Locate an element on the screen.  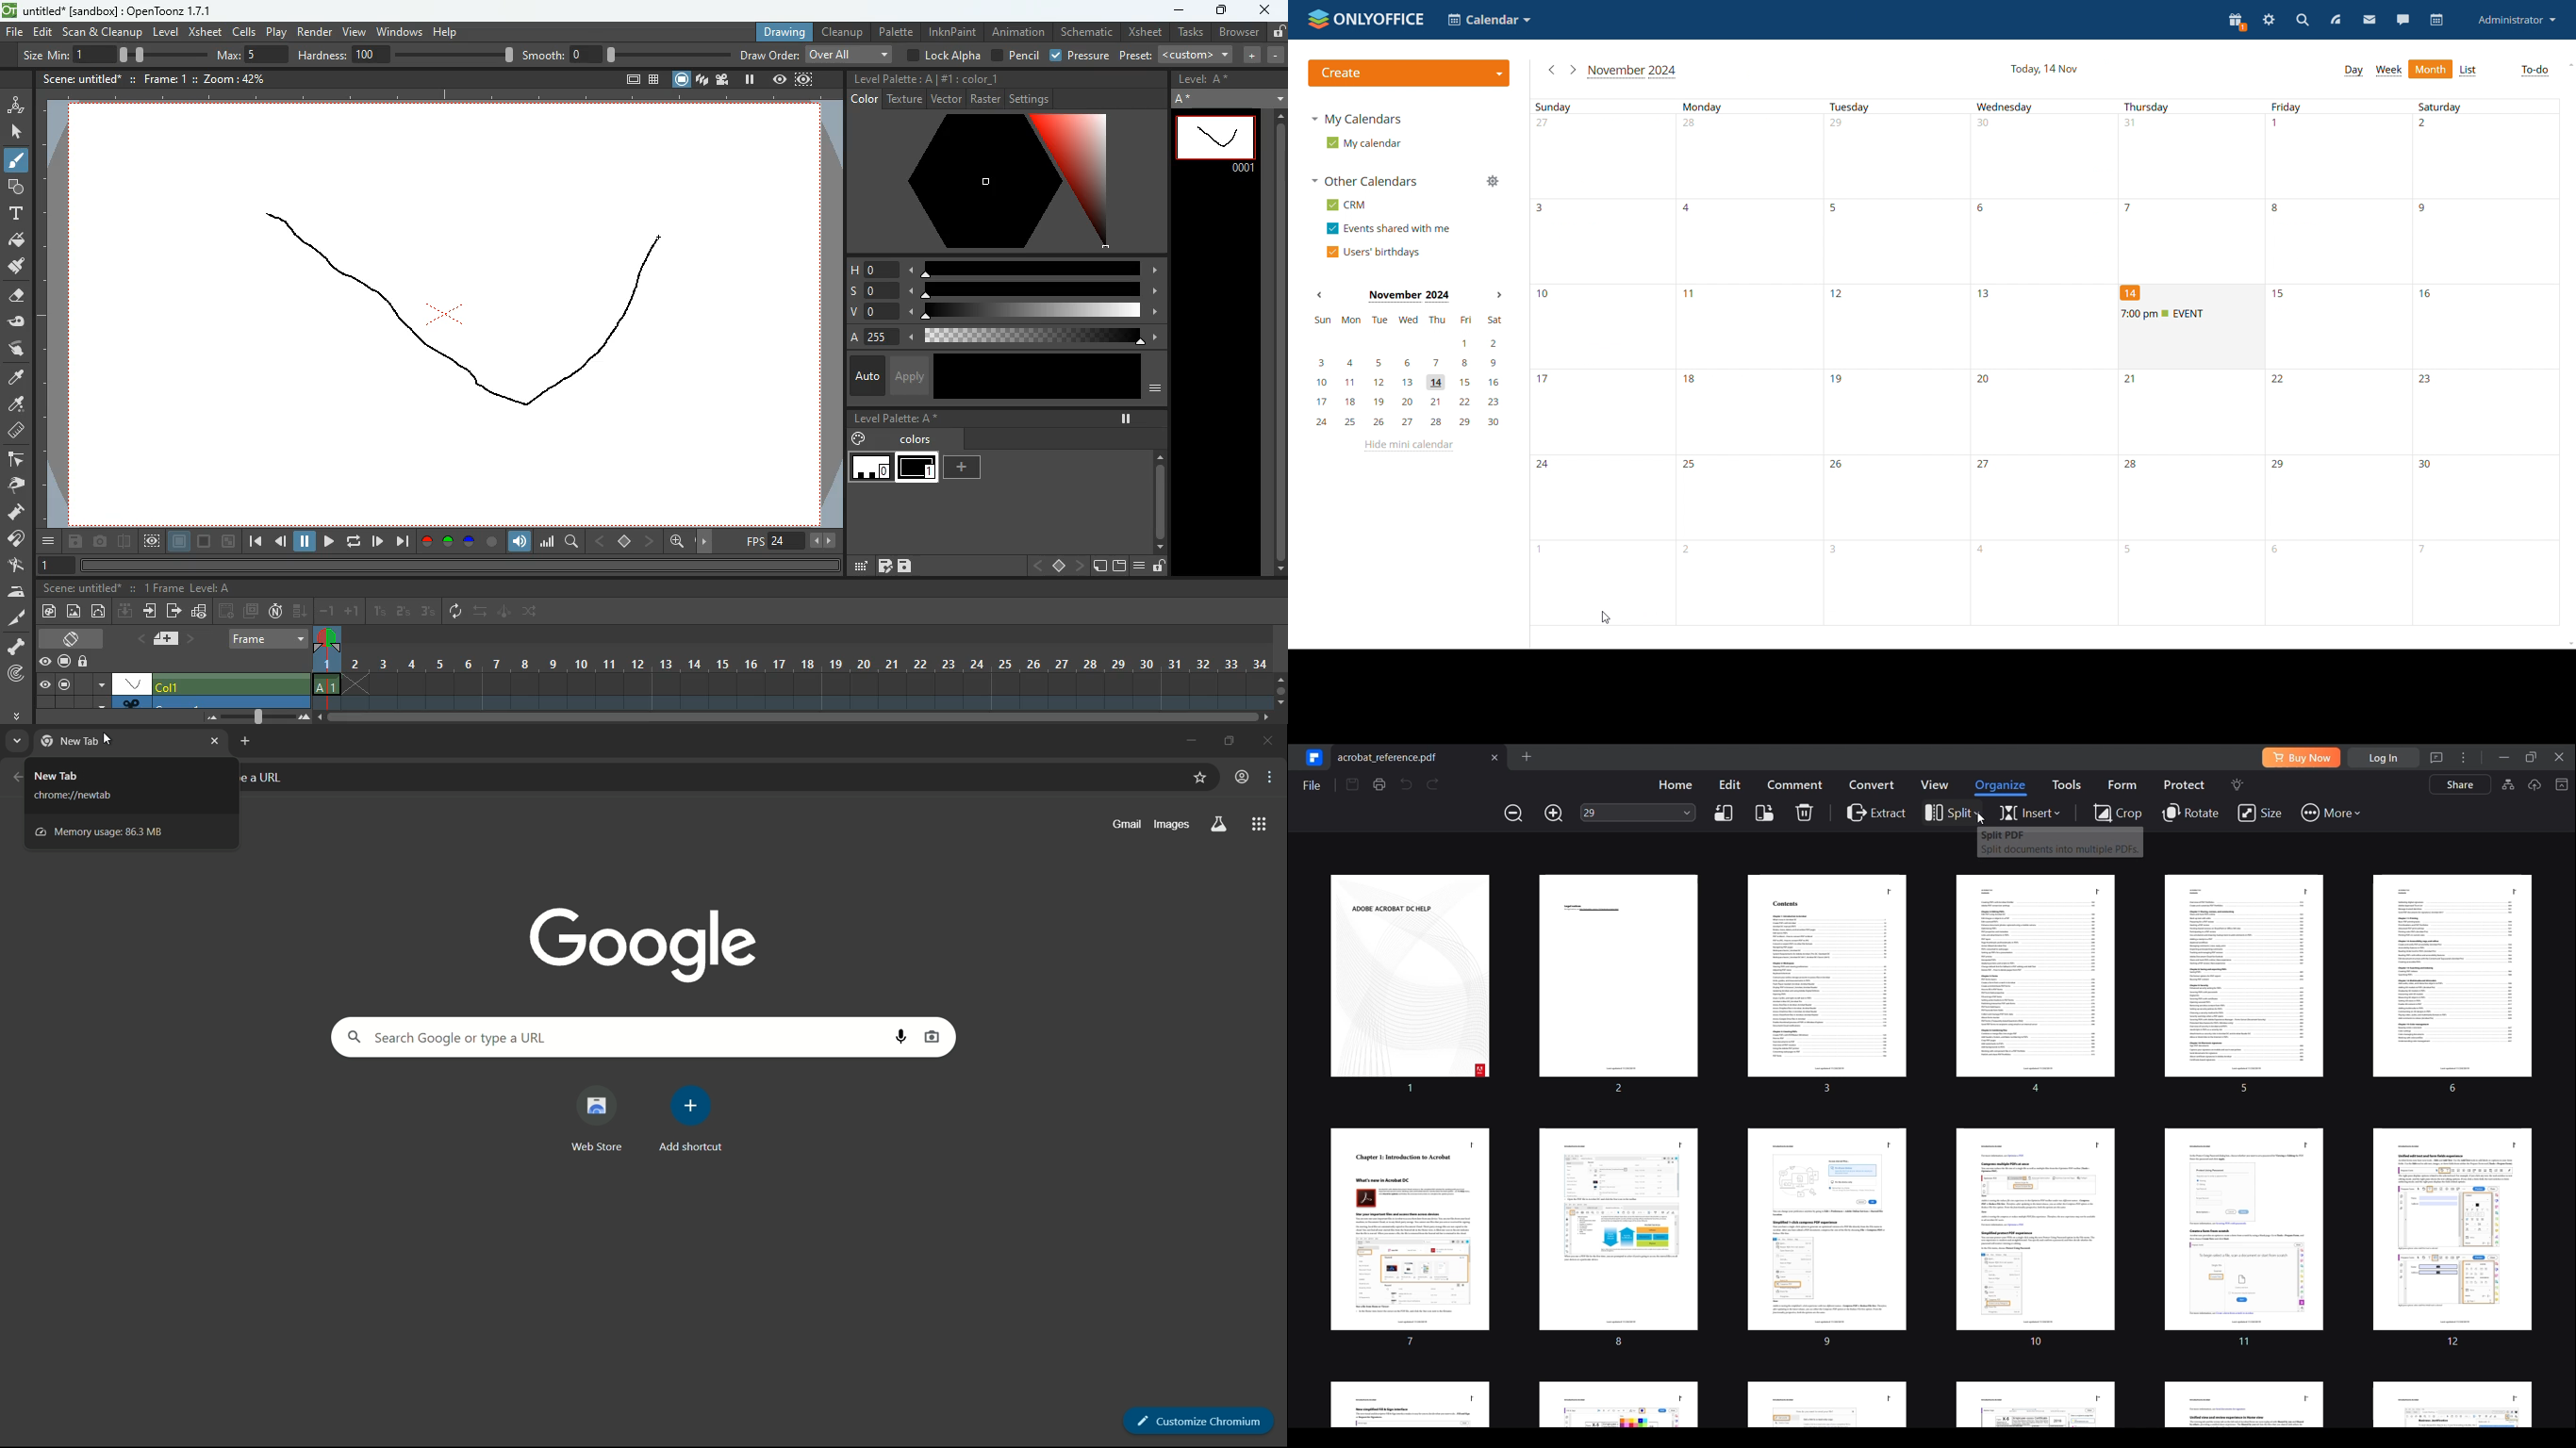
search google or type a url is located at coordinates (609, 1037).